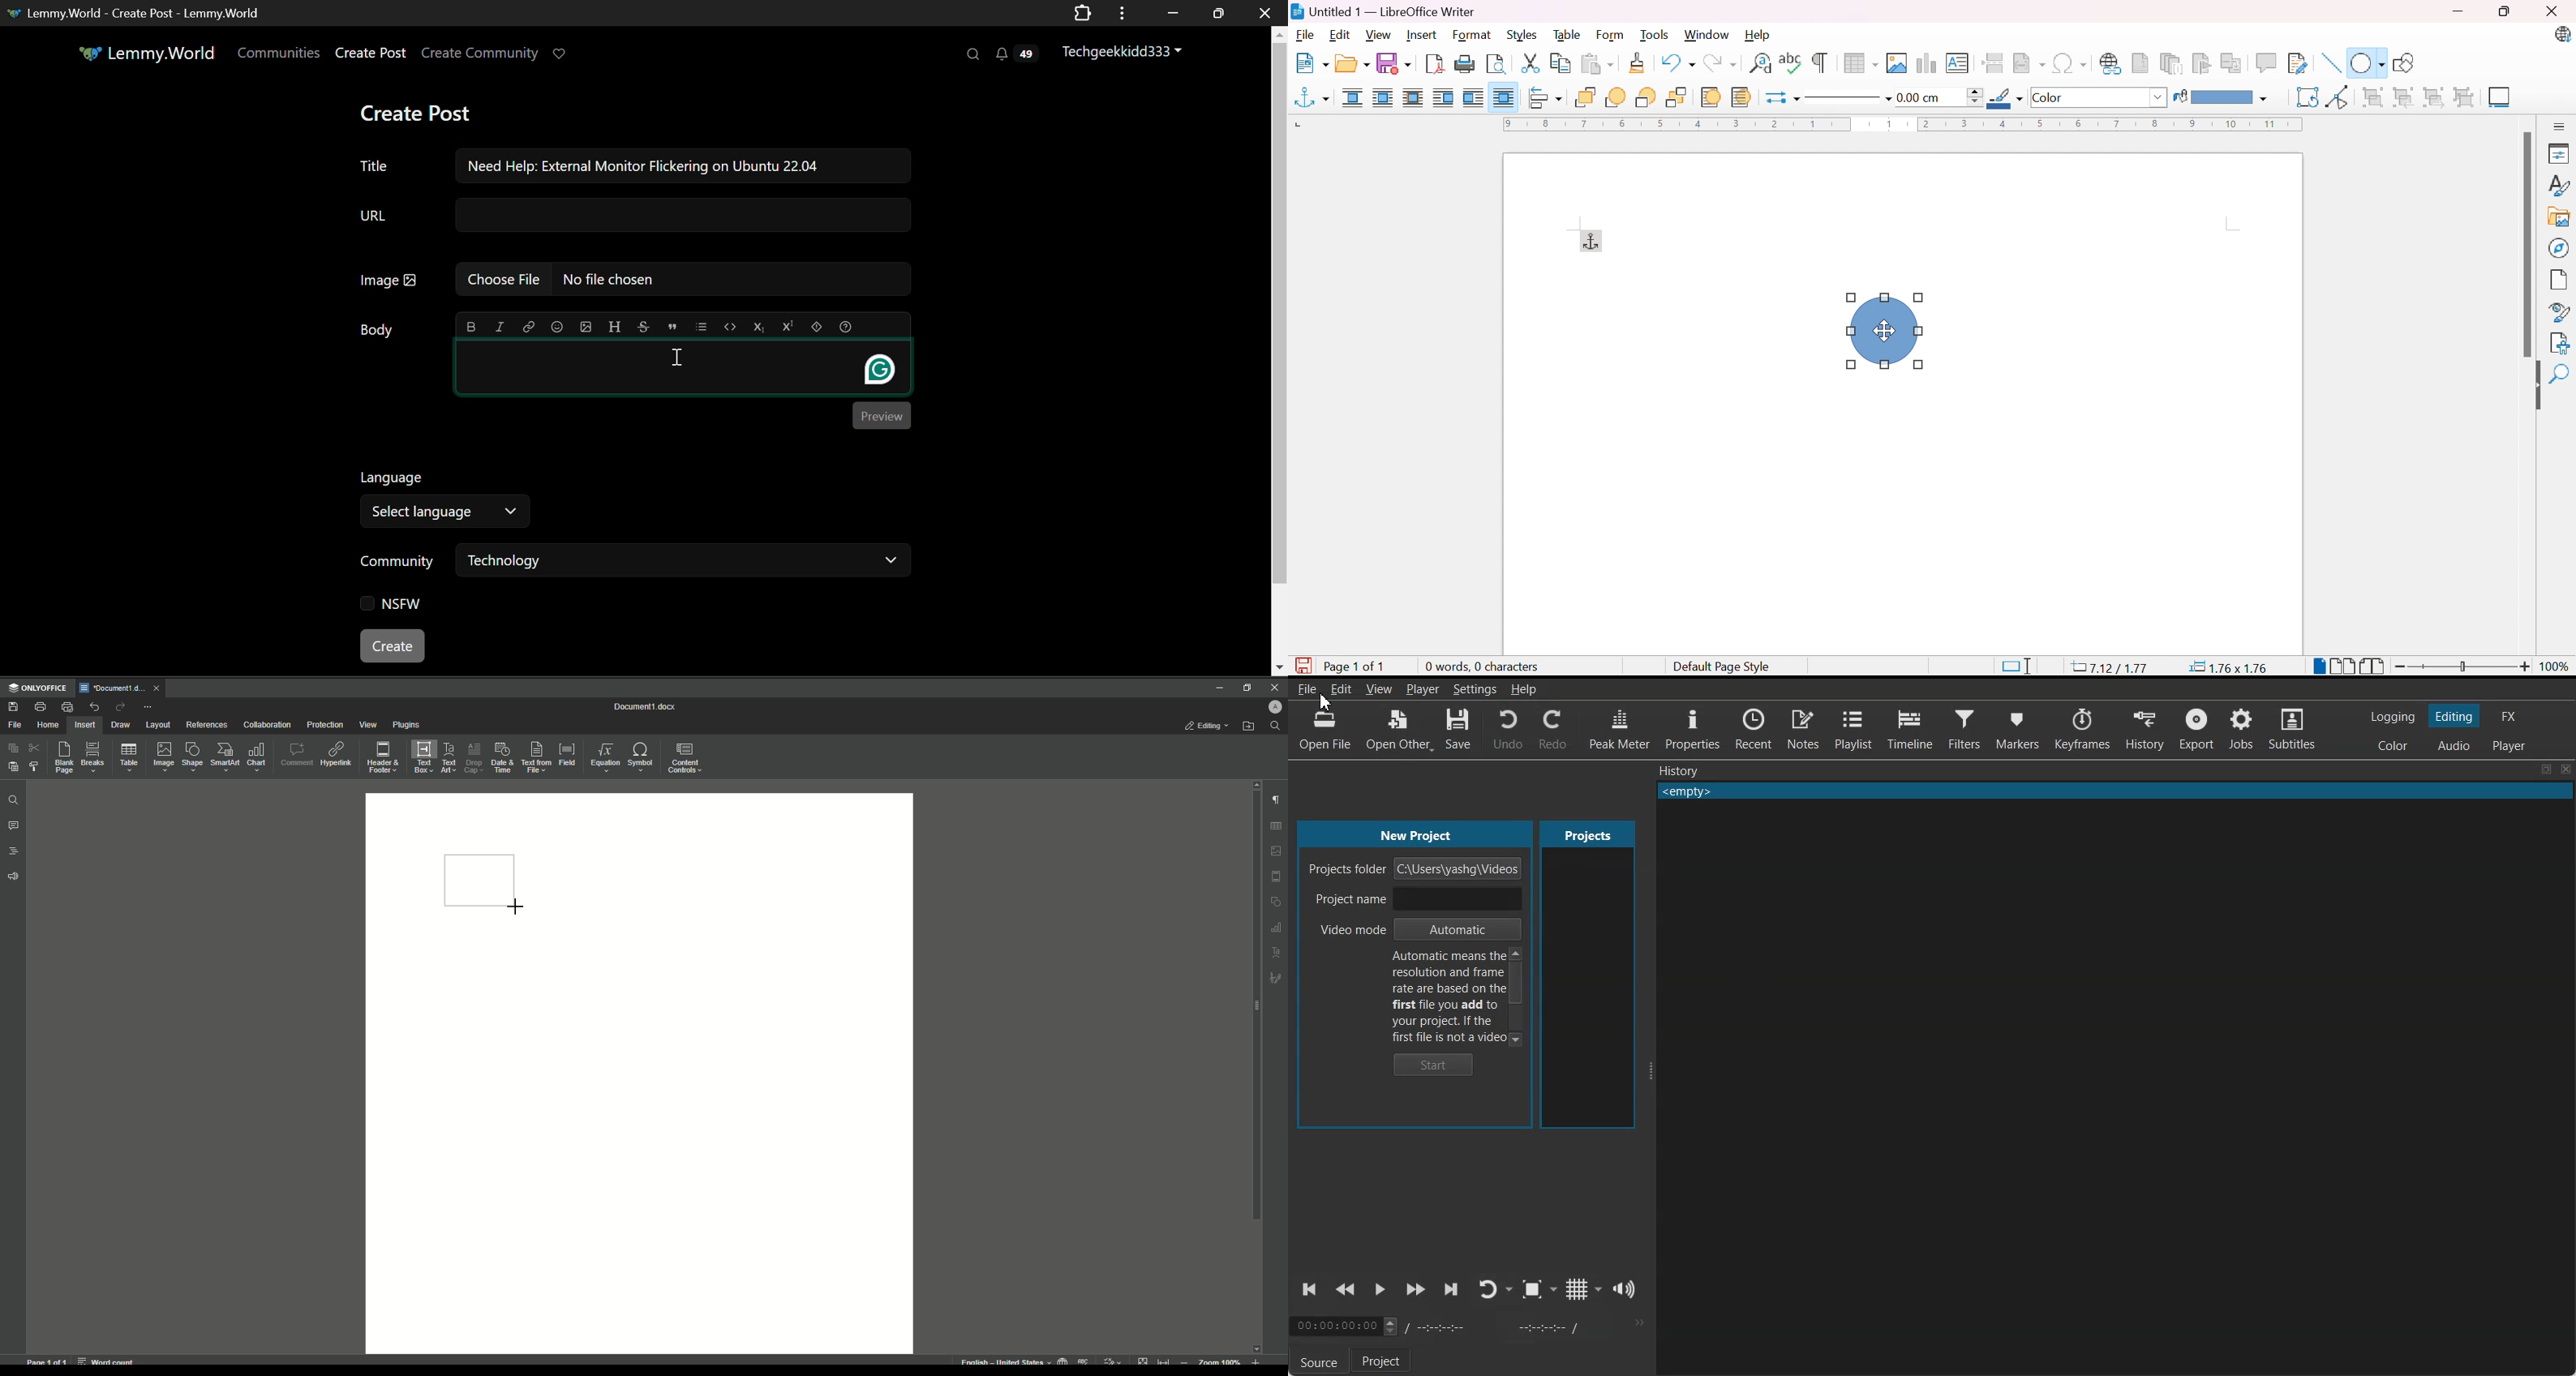 This screenshot has height=1400, width=2576. I want to click on Paste, so click(12, 766).